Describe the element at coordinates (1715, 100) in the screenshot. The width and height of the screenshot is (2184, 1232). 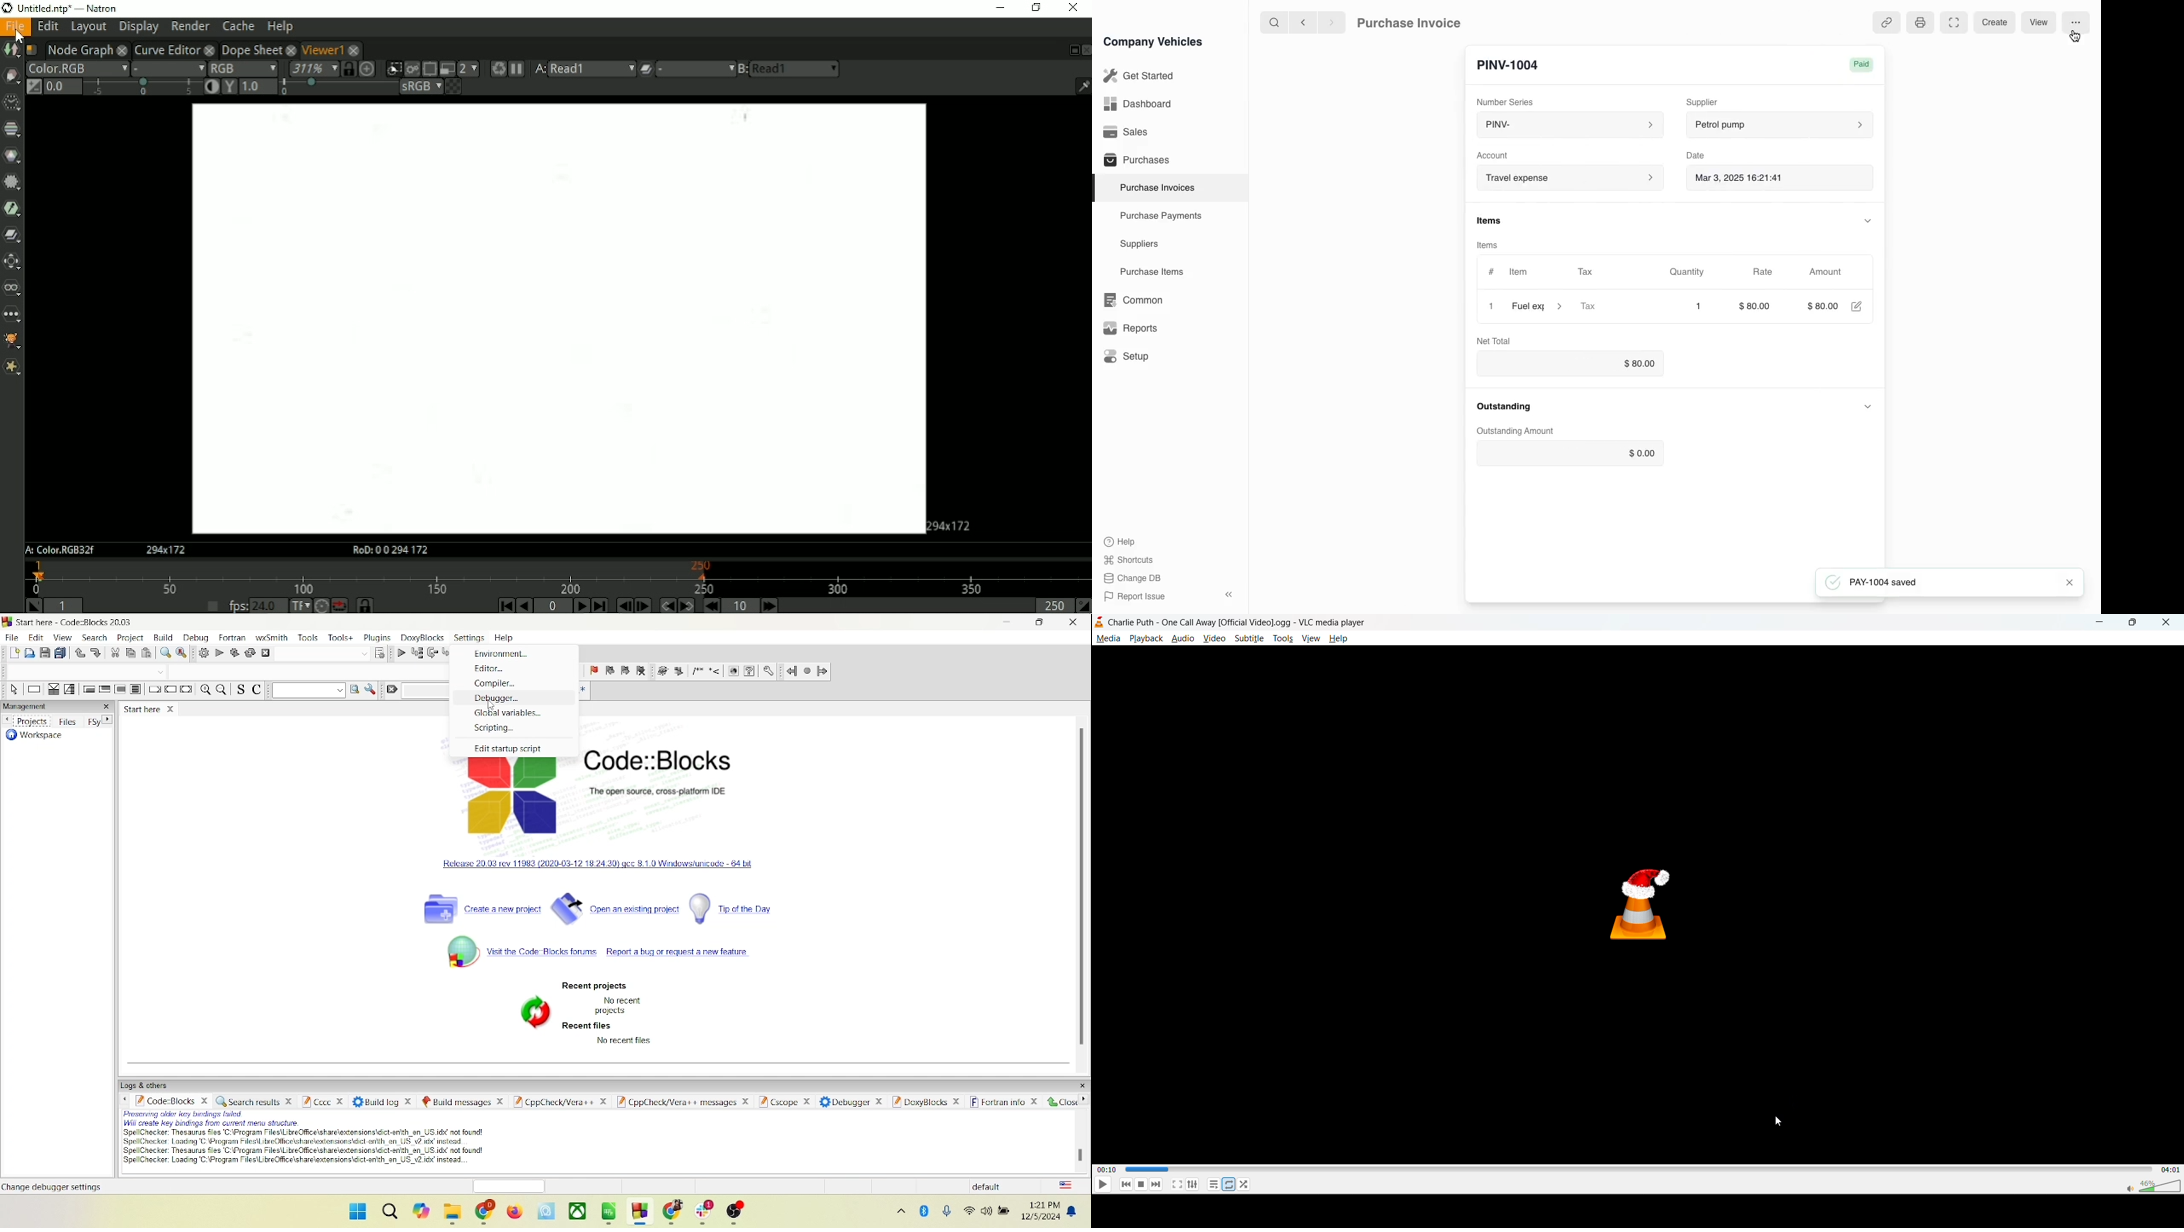
I see `Supplier` at that location.